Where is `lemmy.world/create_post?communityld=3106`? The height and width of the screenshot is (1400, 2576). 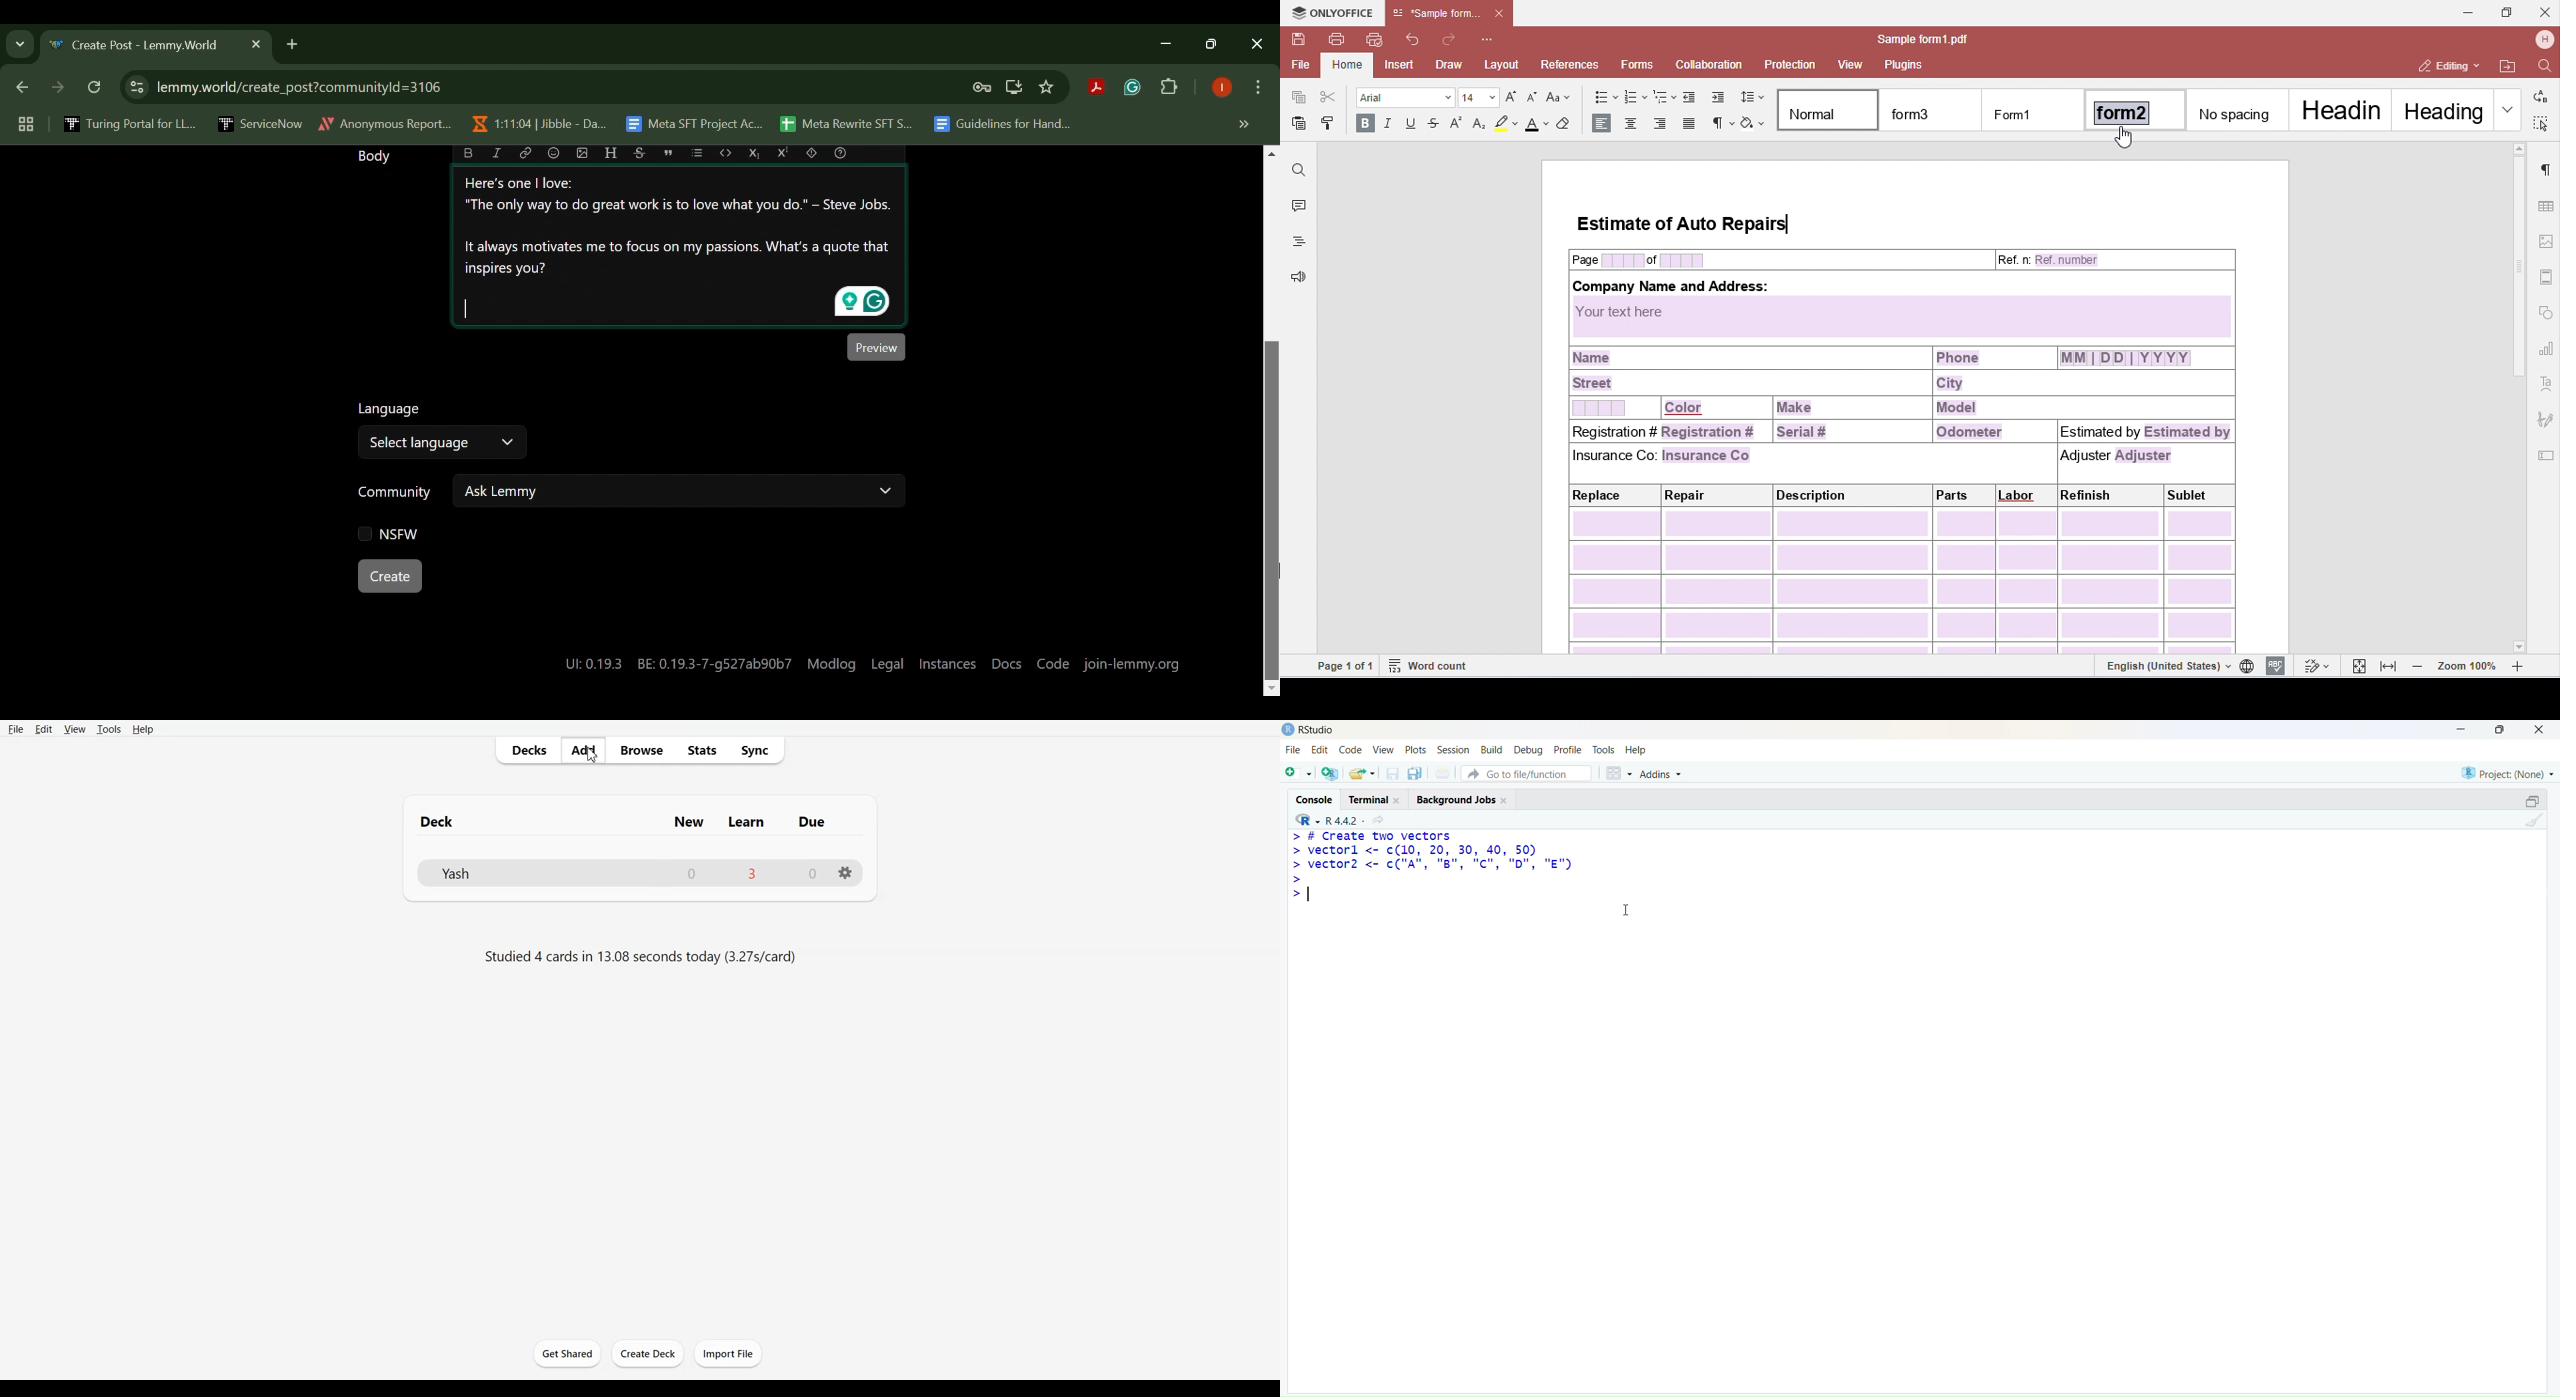
lemmy.world/create_post?communityld=3106 is located at coordinates (295, 85).